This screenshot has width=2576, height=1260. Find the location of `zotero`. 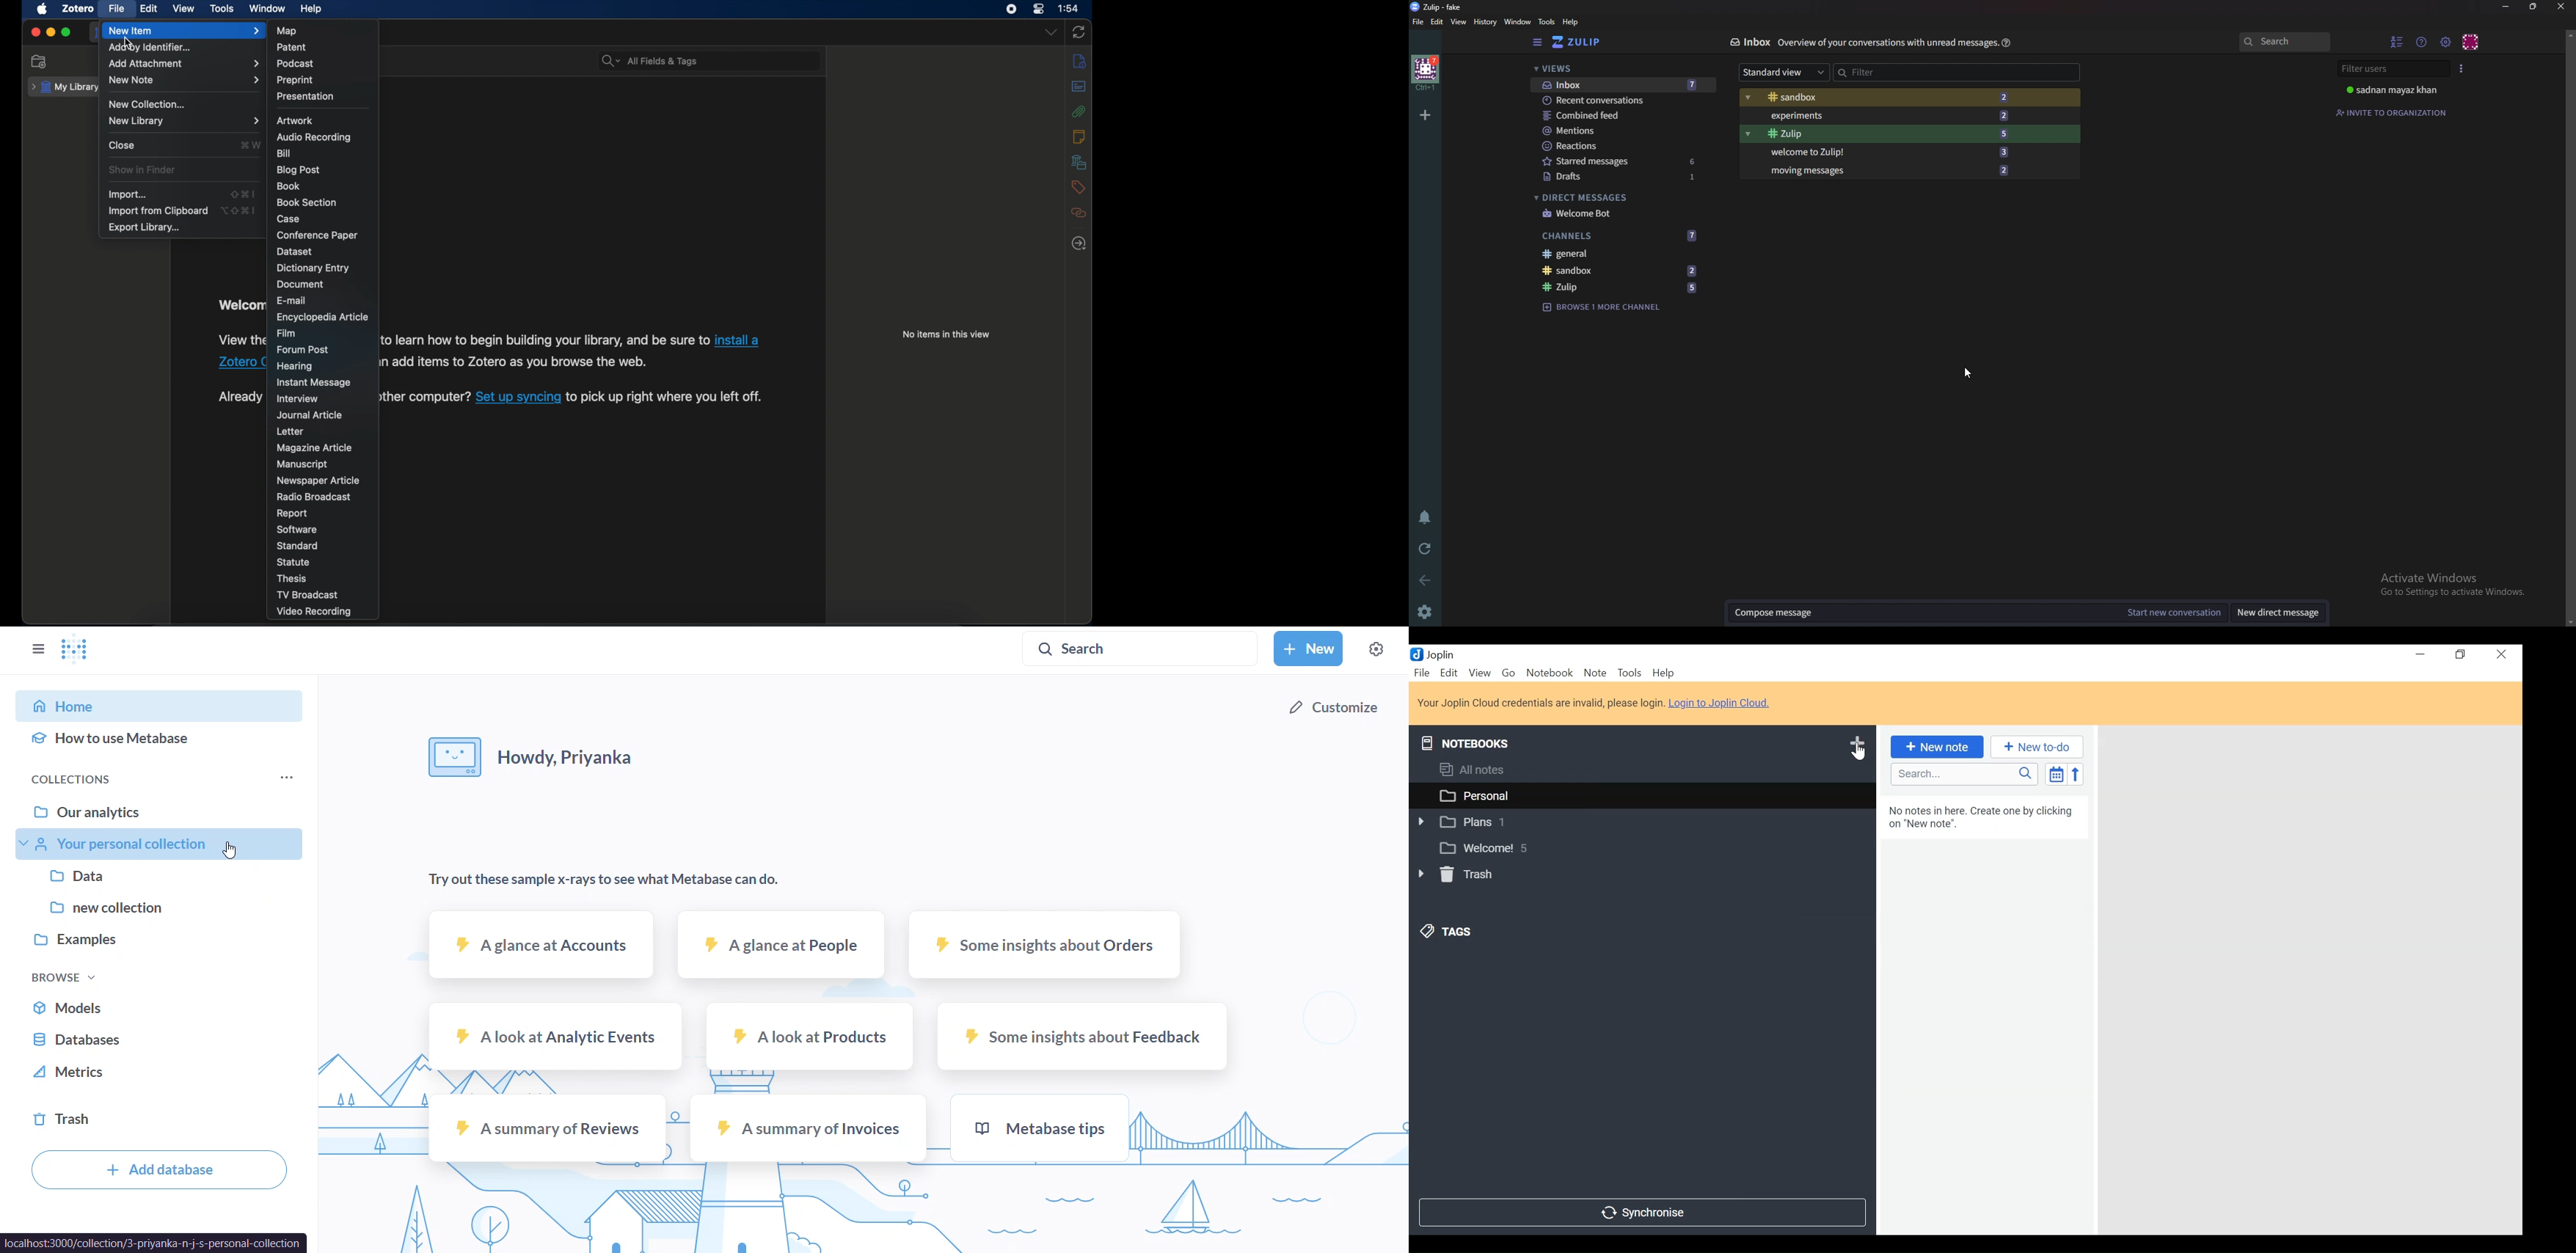

zotero is located at coordinates (78, 9).